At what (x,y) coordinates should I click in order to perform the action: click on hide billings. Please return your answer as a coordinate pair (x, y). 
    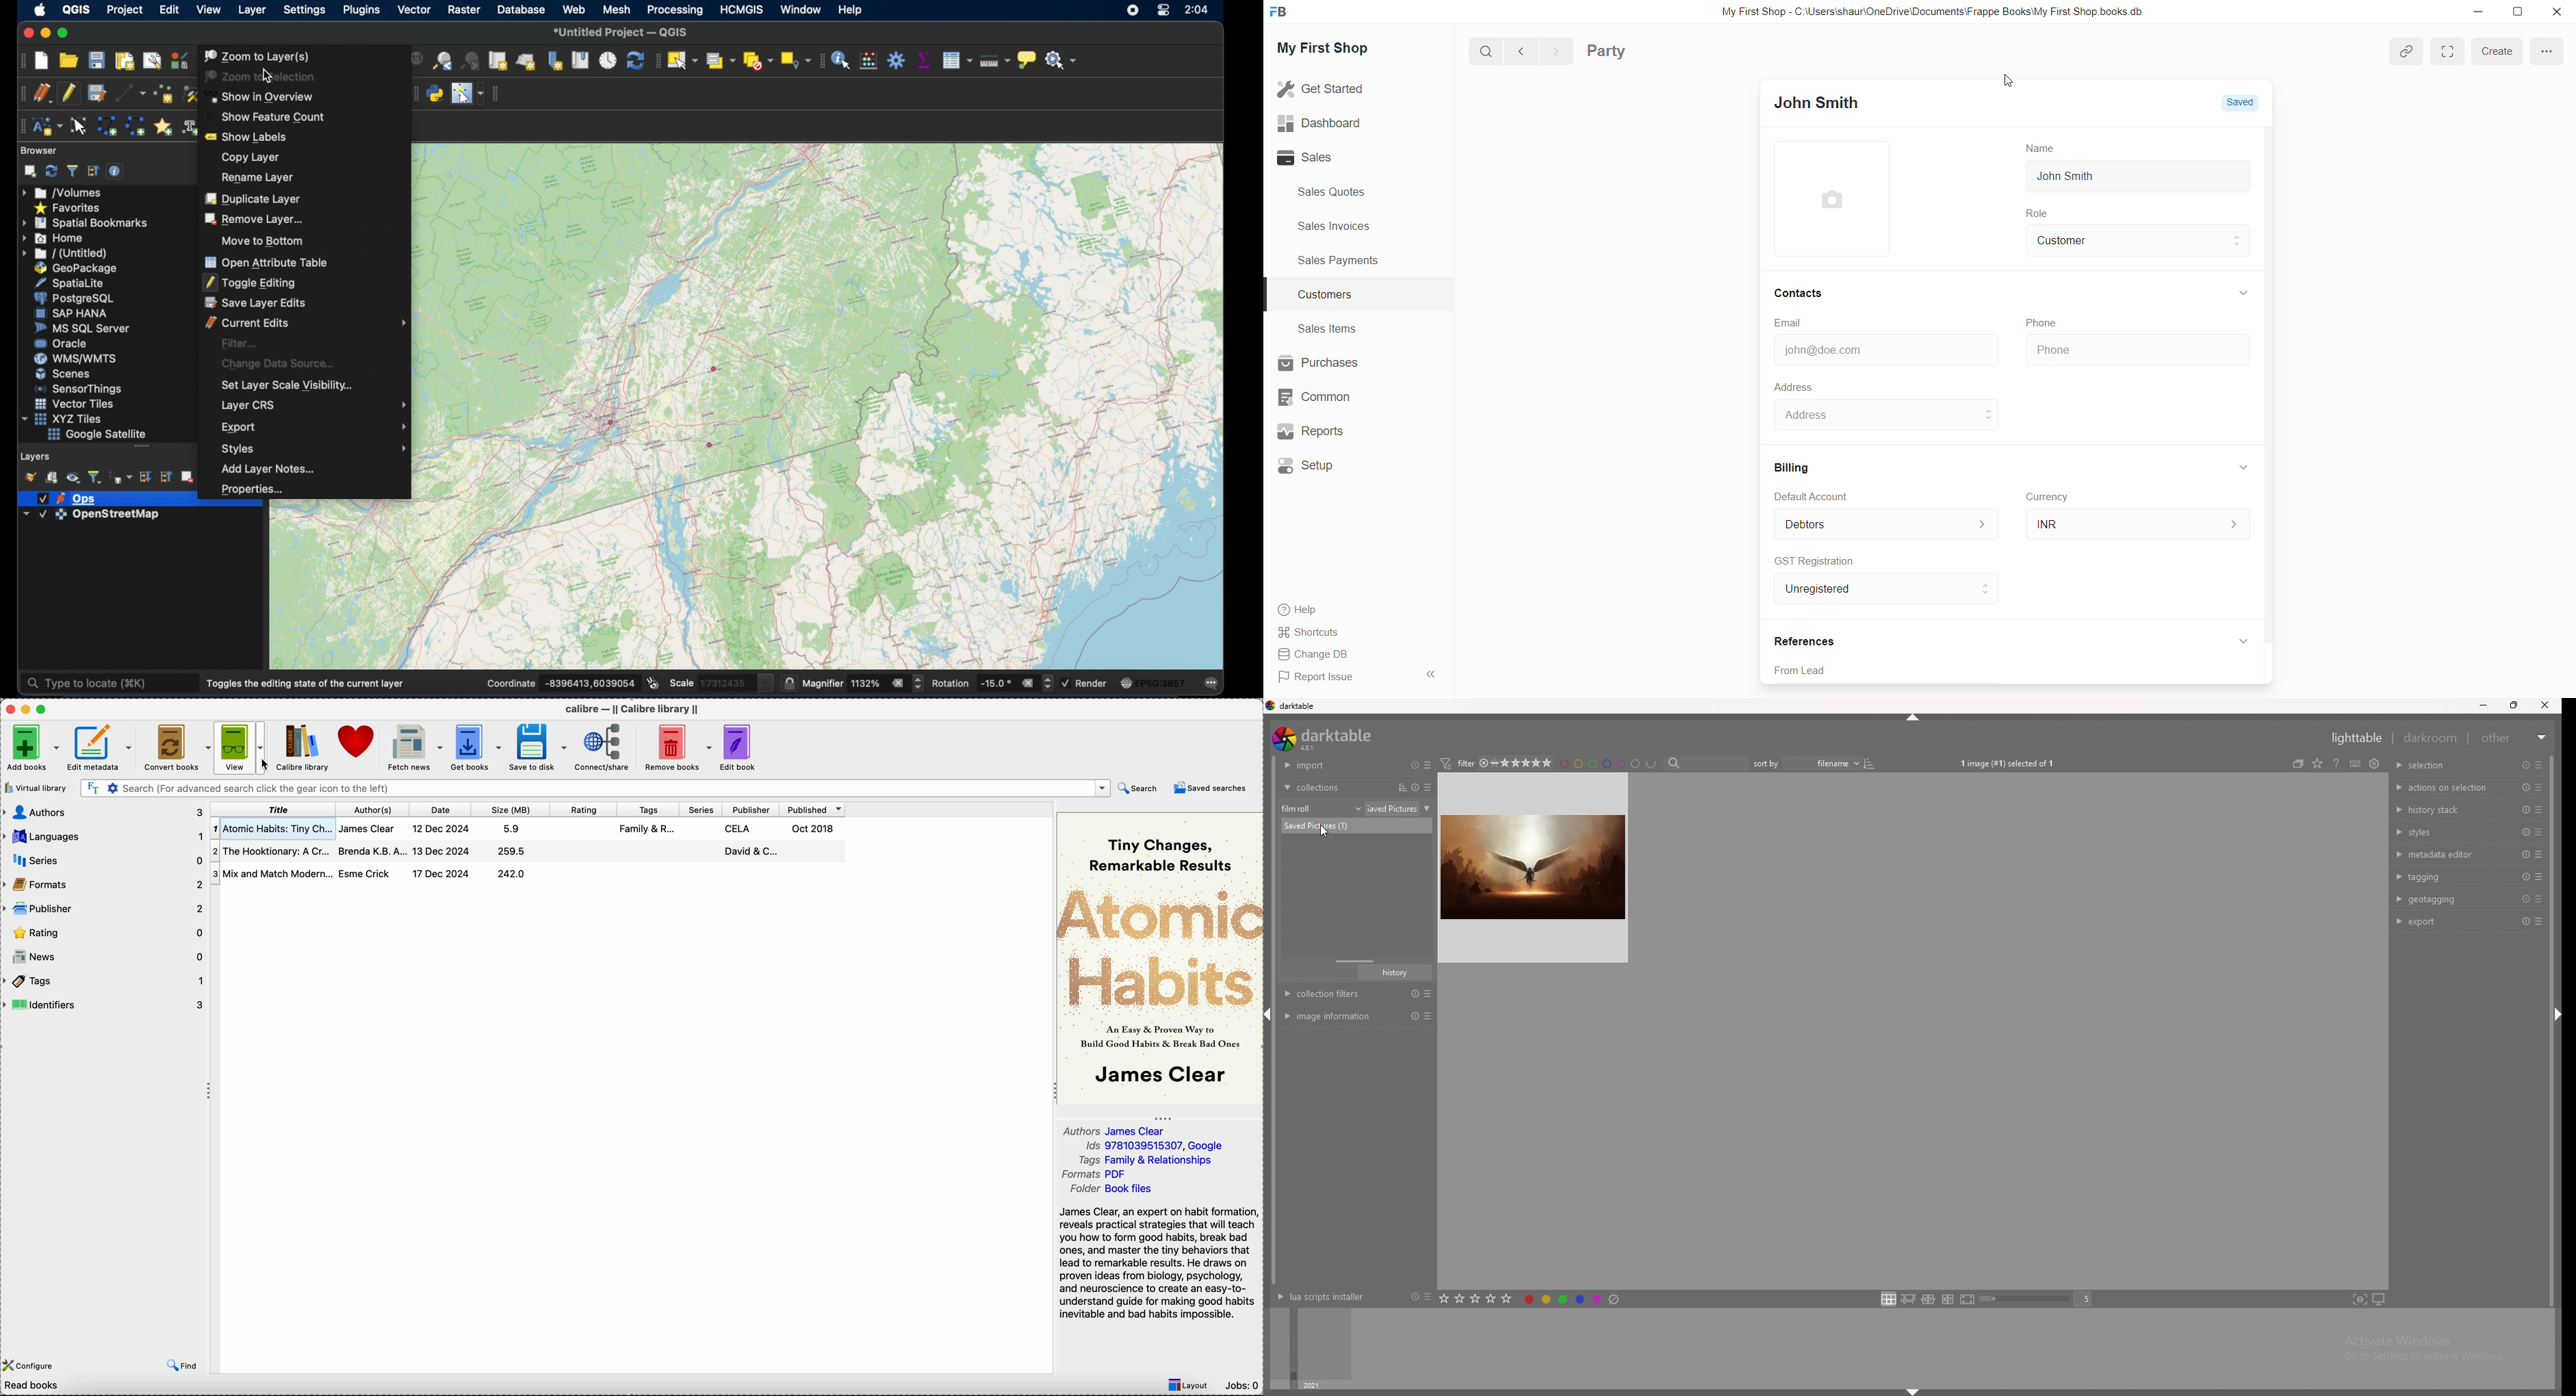
    Looking at the image, I should click on (2243, 467).